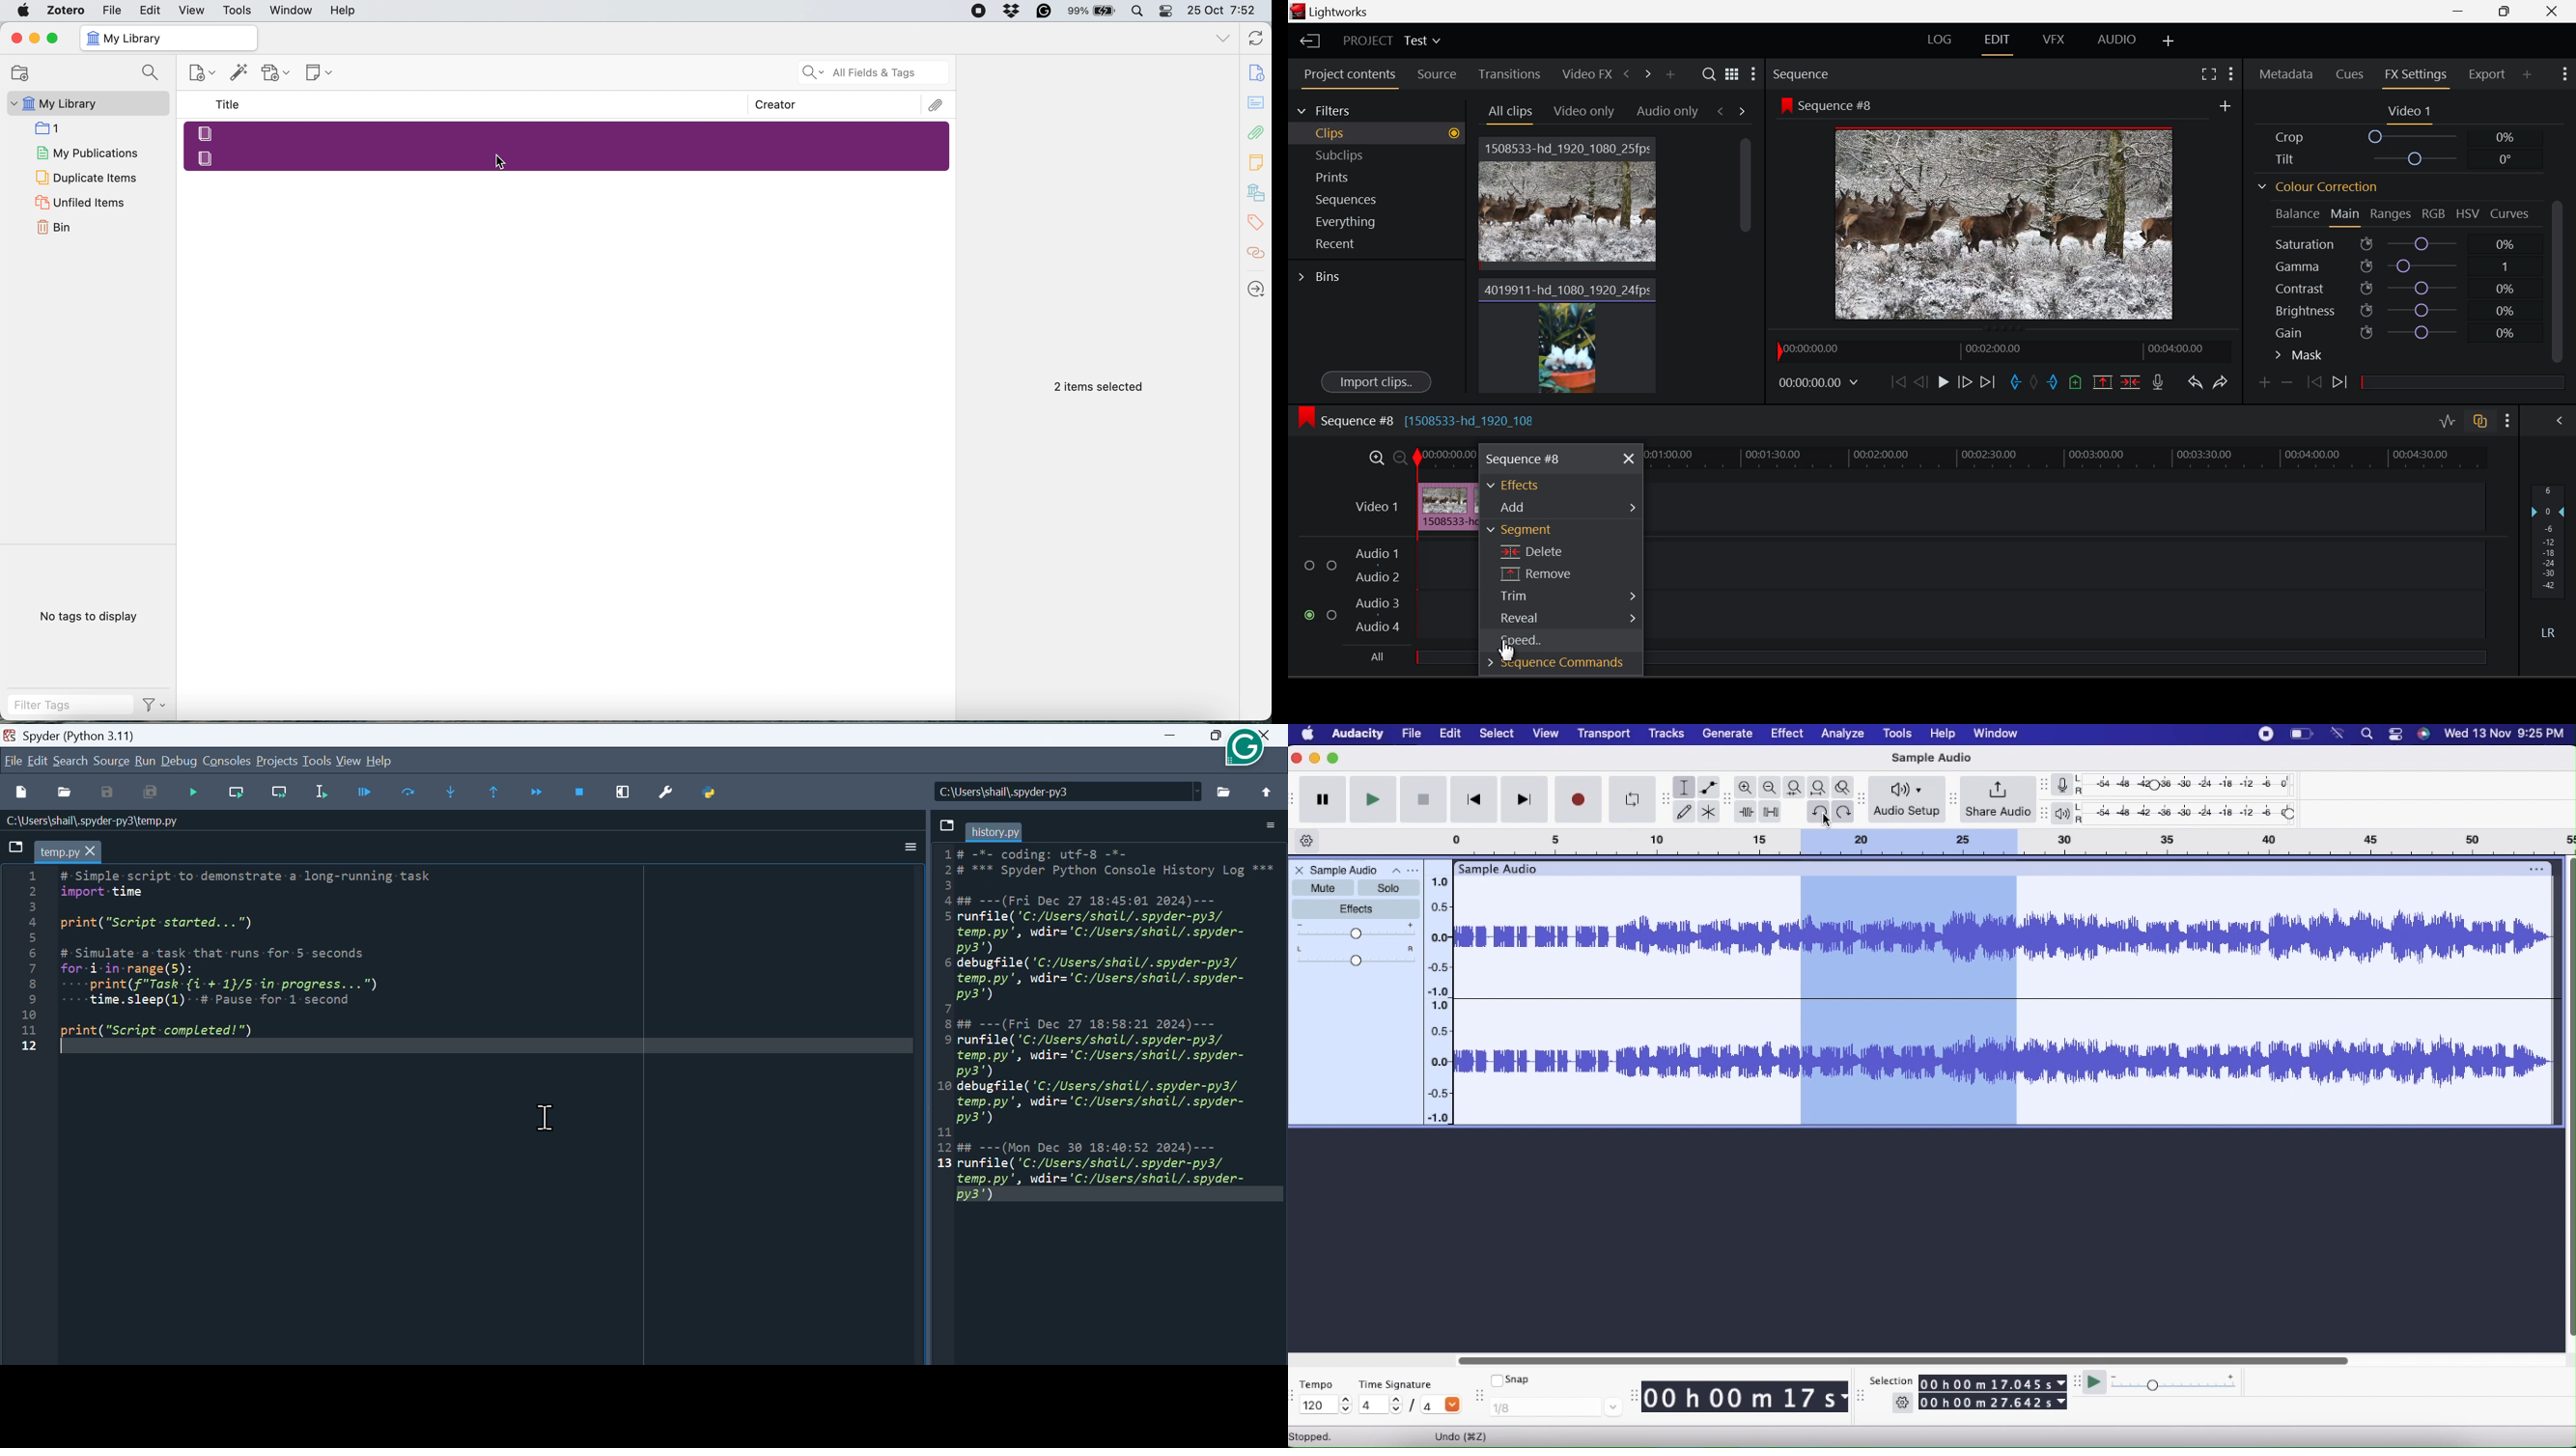 This screenshot has width=2576, height=1456. Describe the element at coordinates (1526, 799) in the screenshot. I see `Skip to end` at that location.